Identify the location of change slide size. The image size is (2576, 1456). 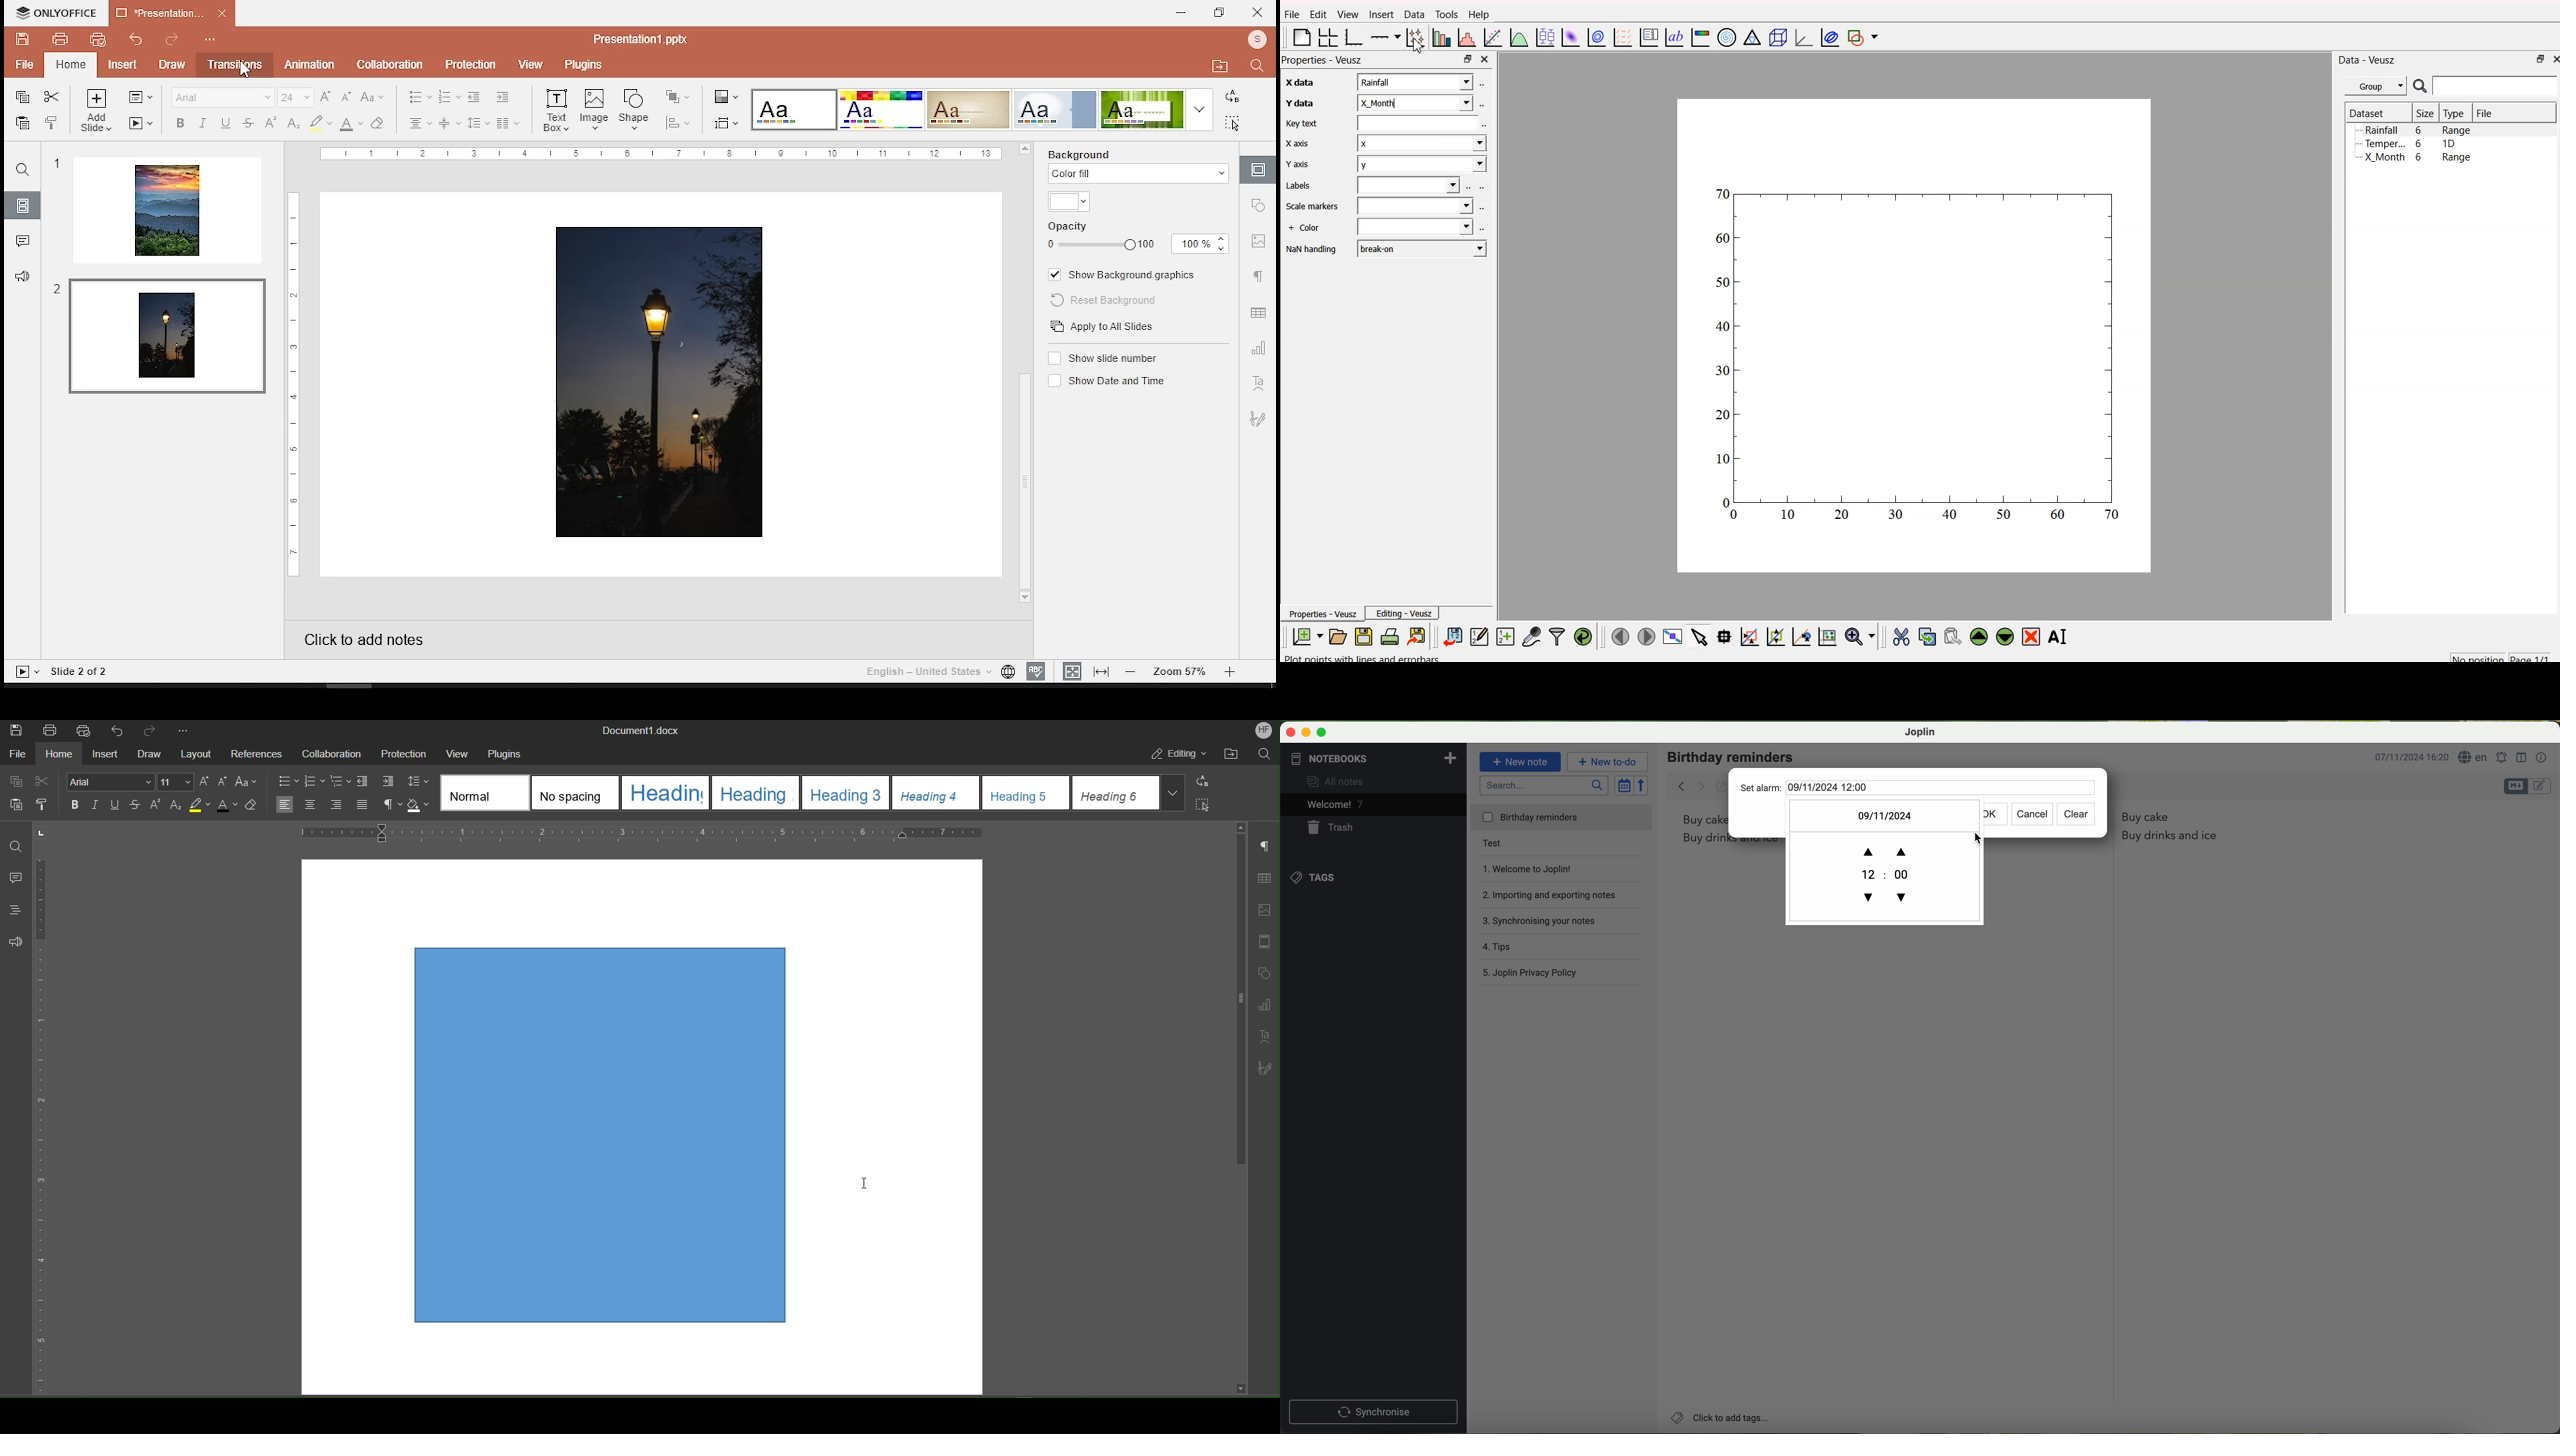
(725, 126).